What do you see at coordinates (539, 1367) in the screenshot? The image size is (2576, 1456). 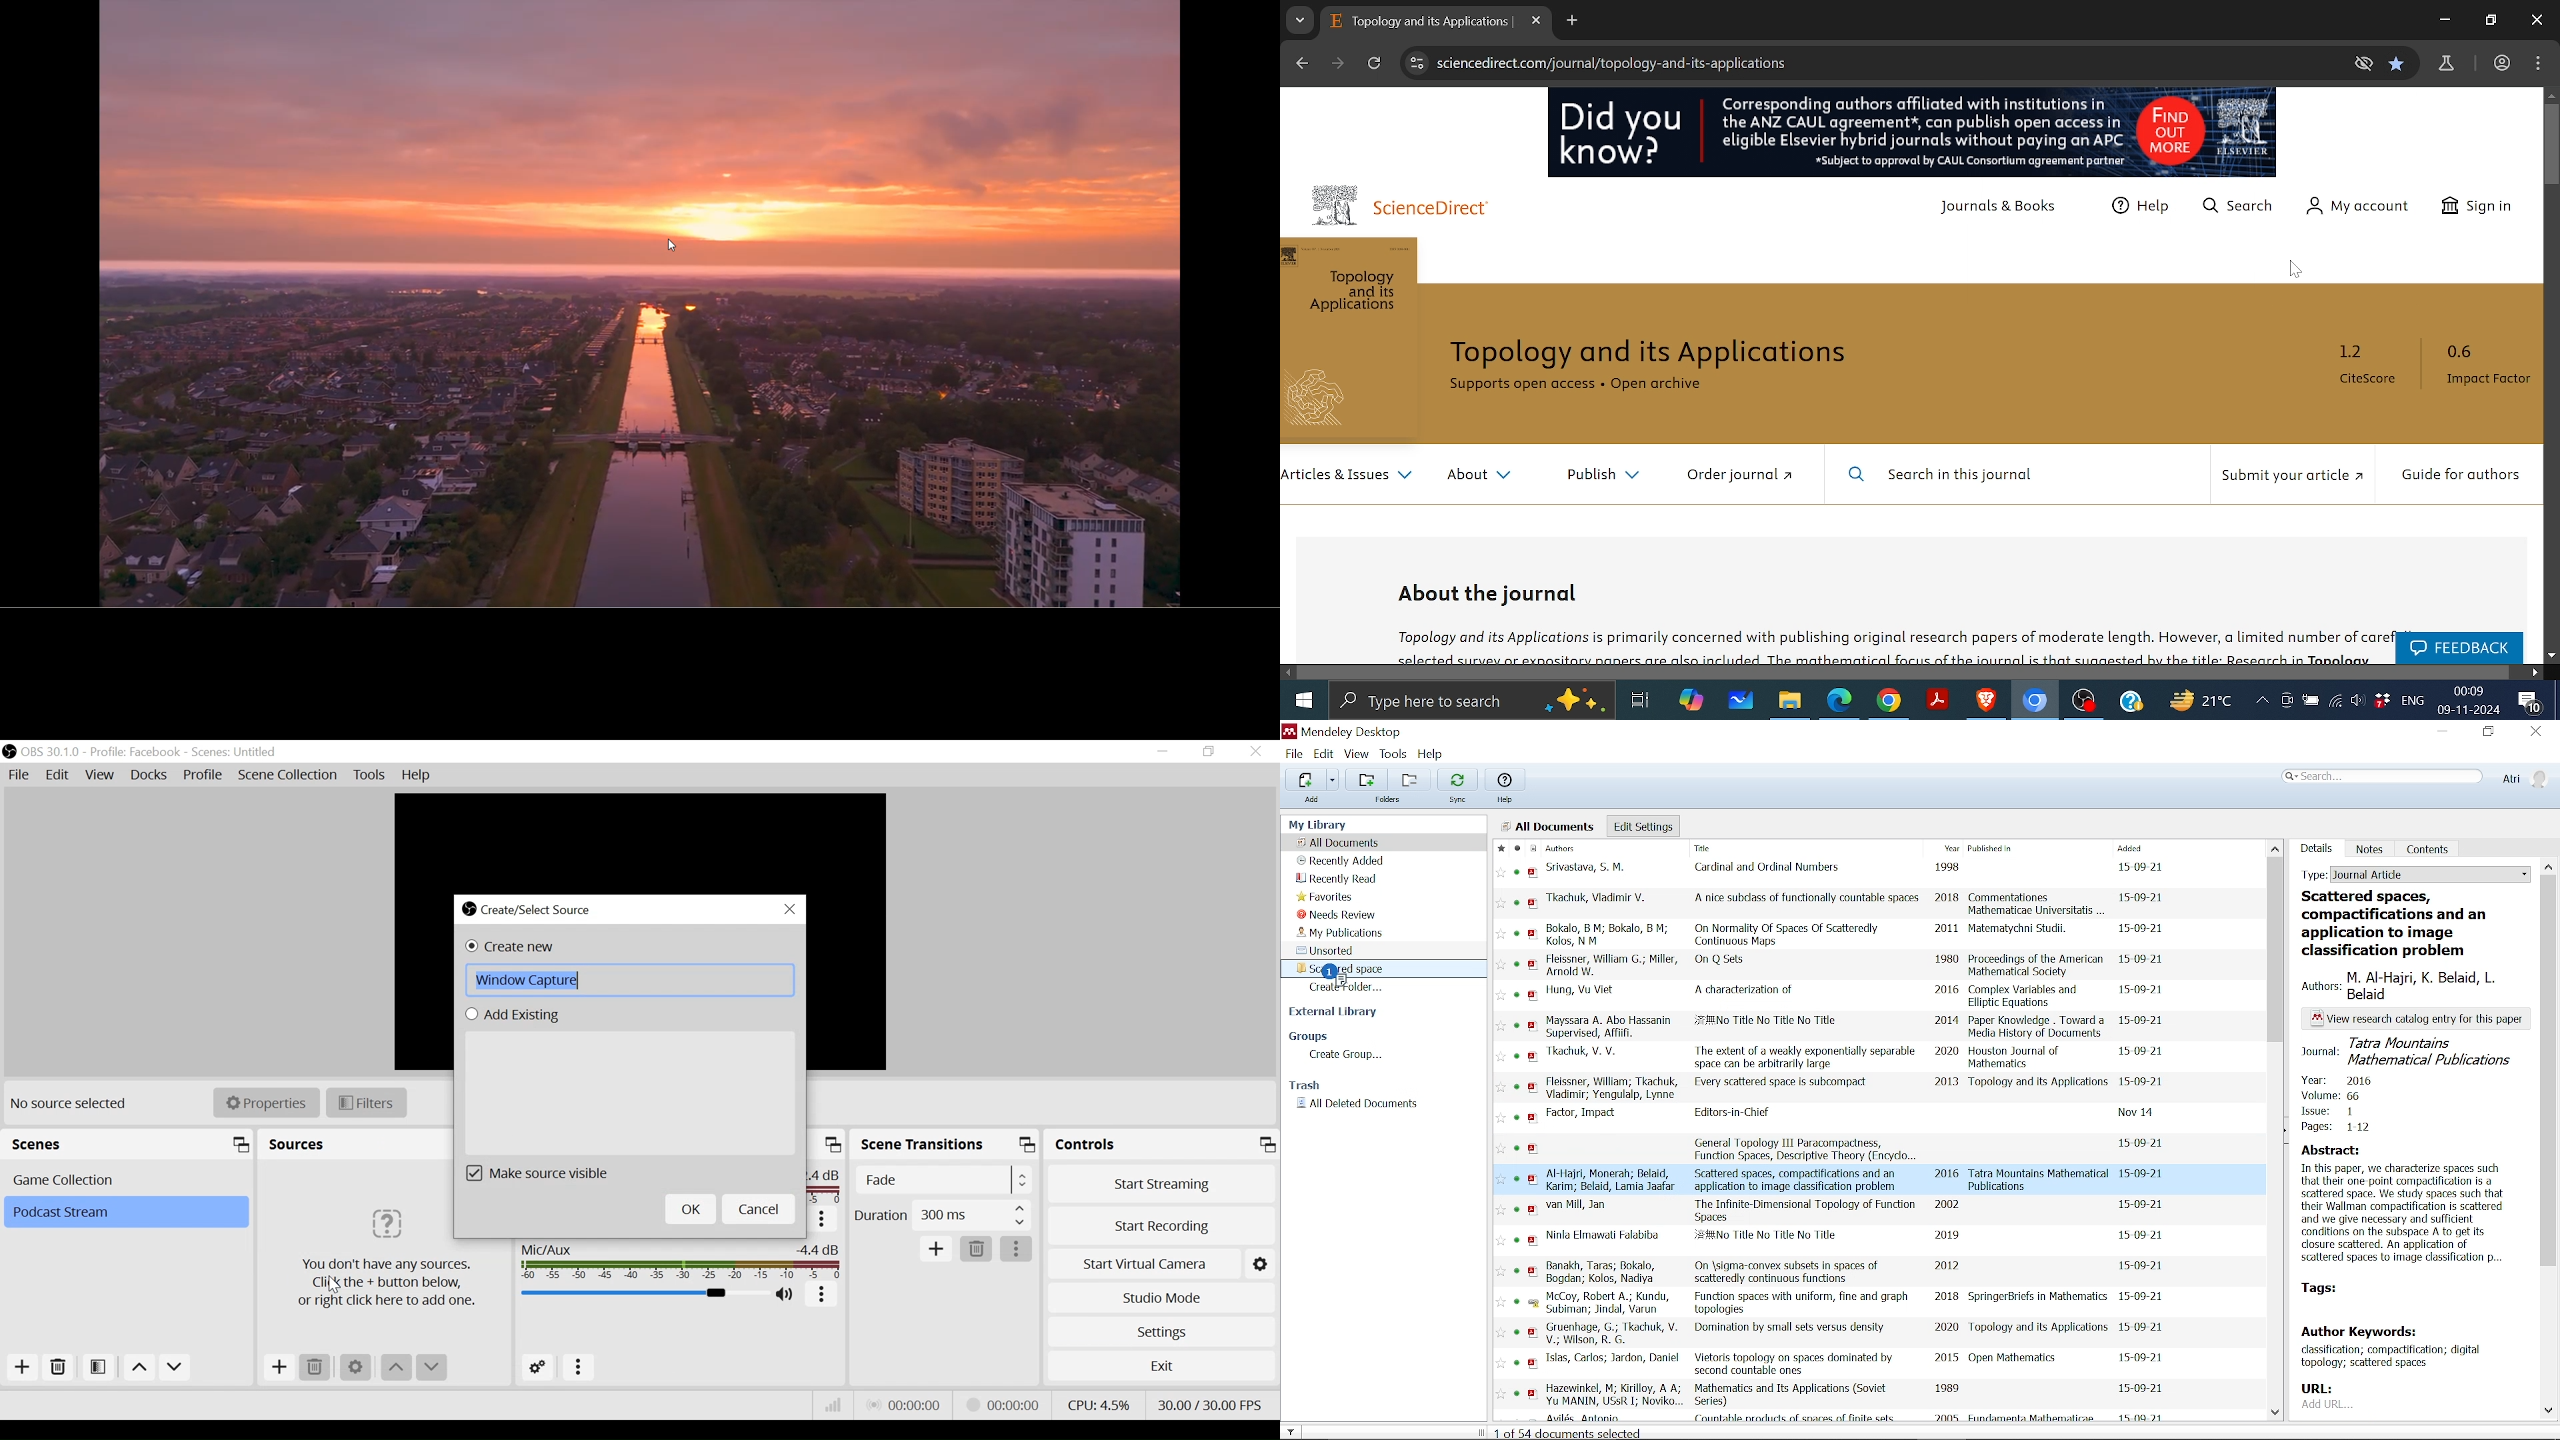 I see `Advanced Audio Settings` at bounding box center [539, 1367].